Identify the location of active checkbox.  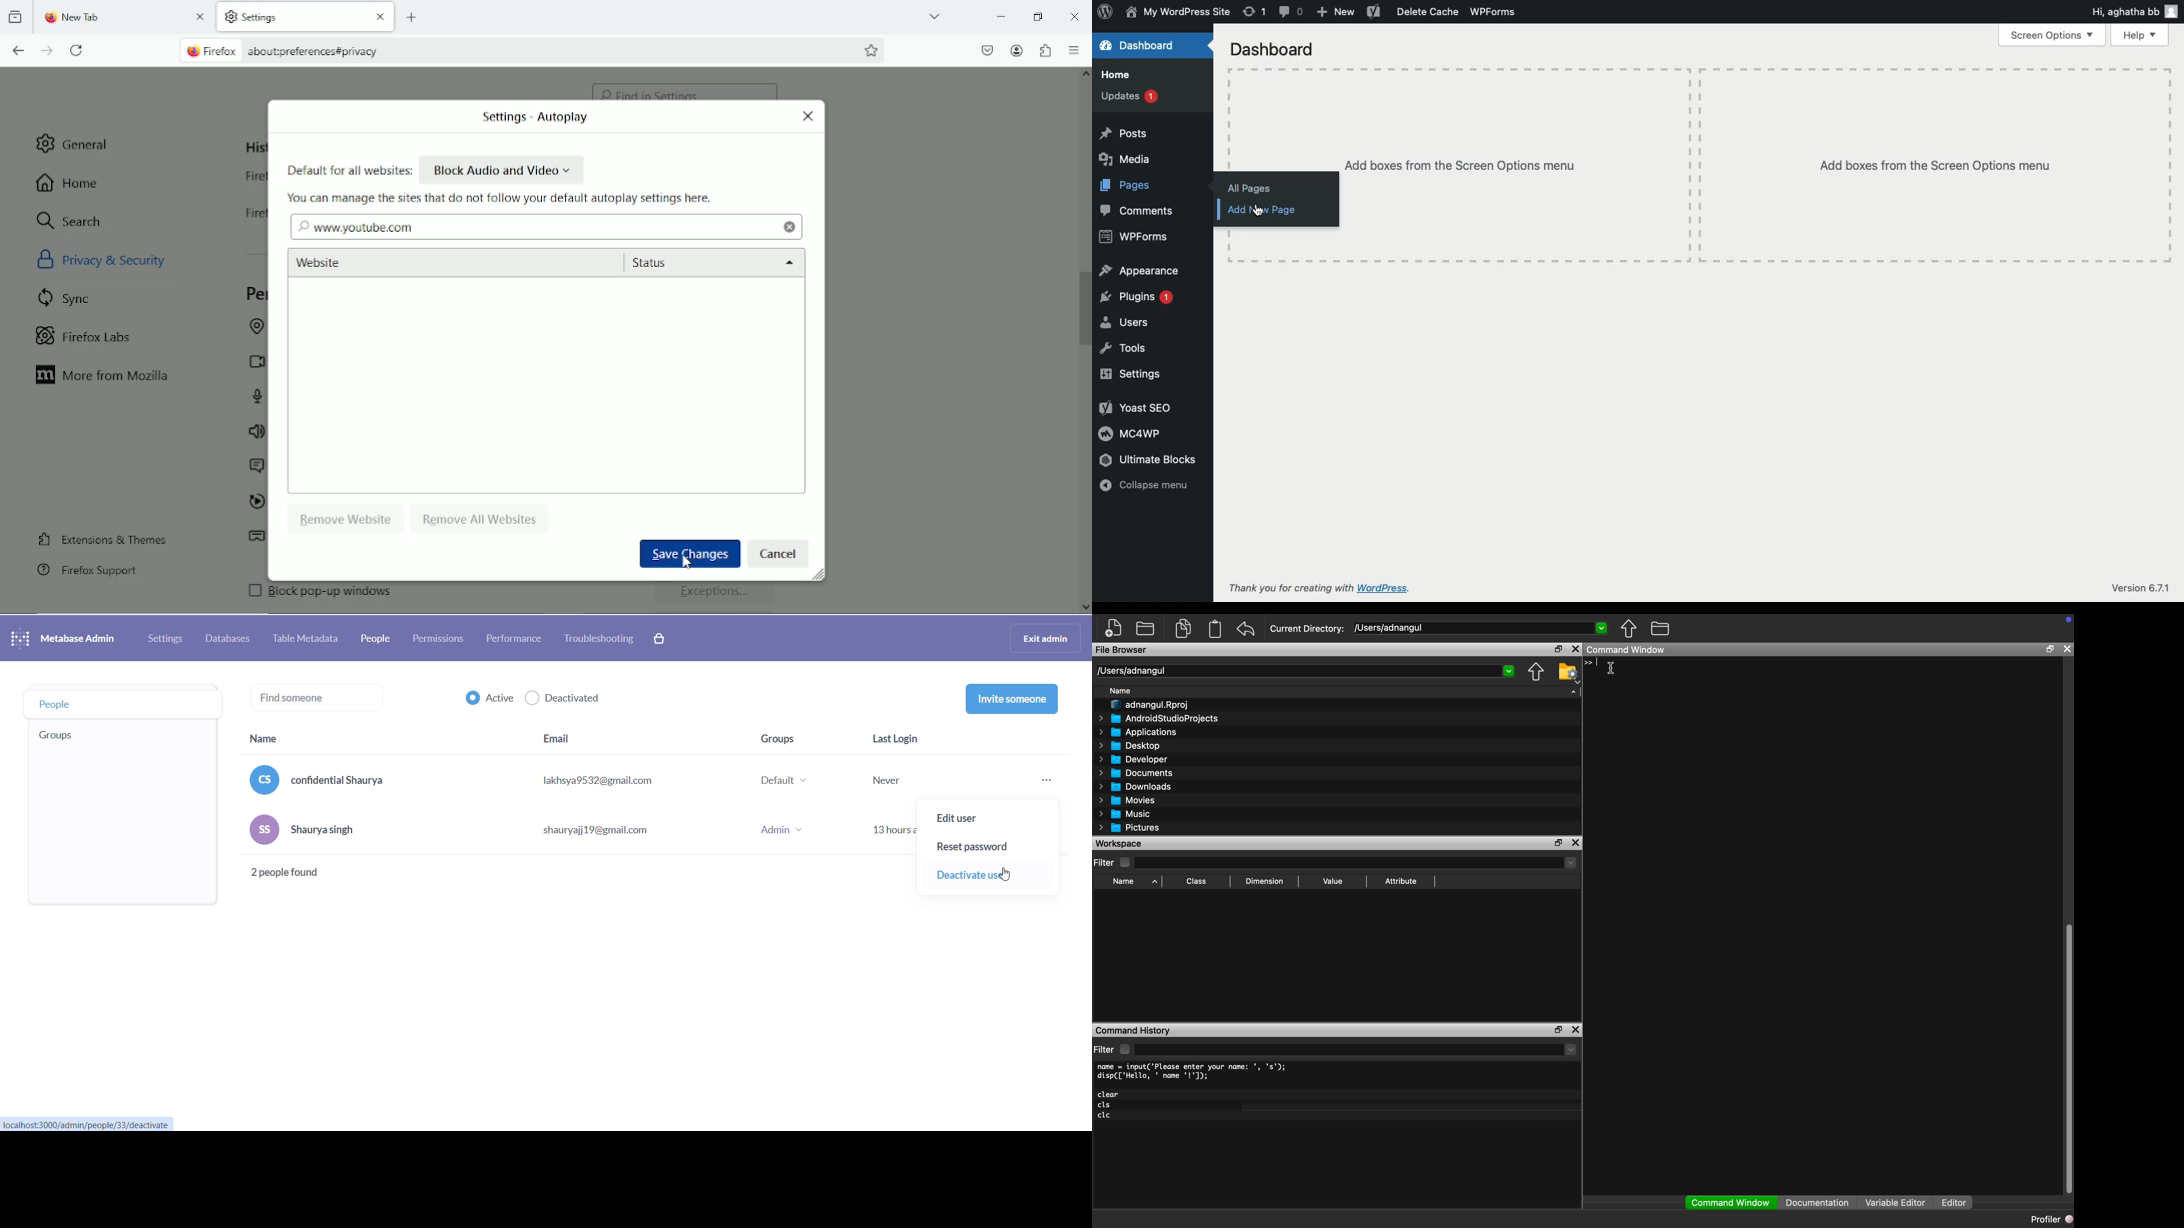
(487, 699).